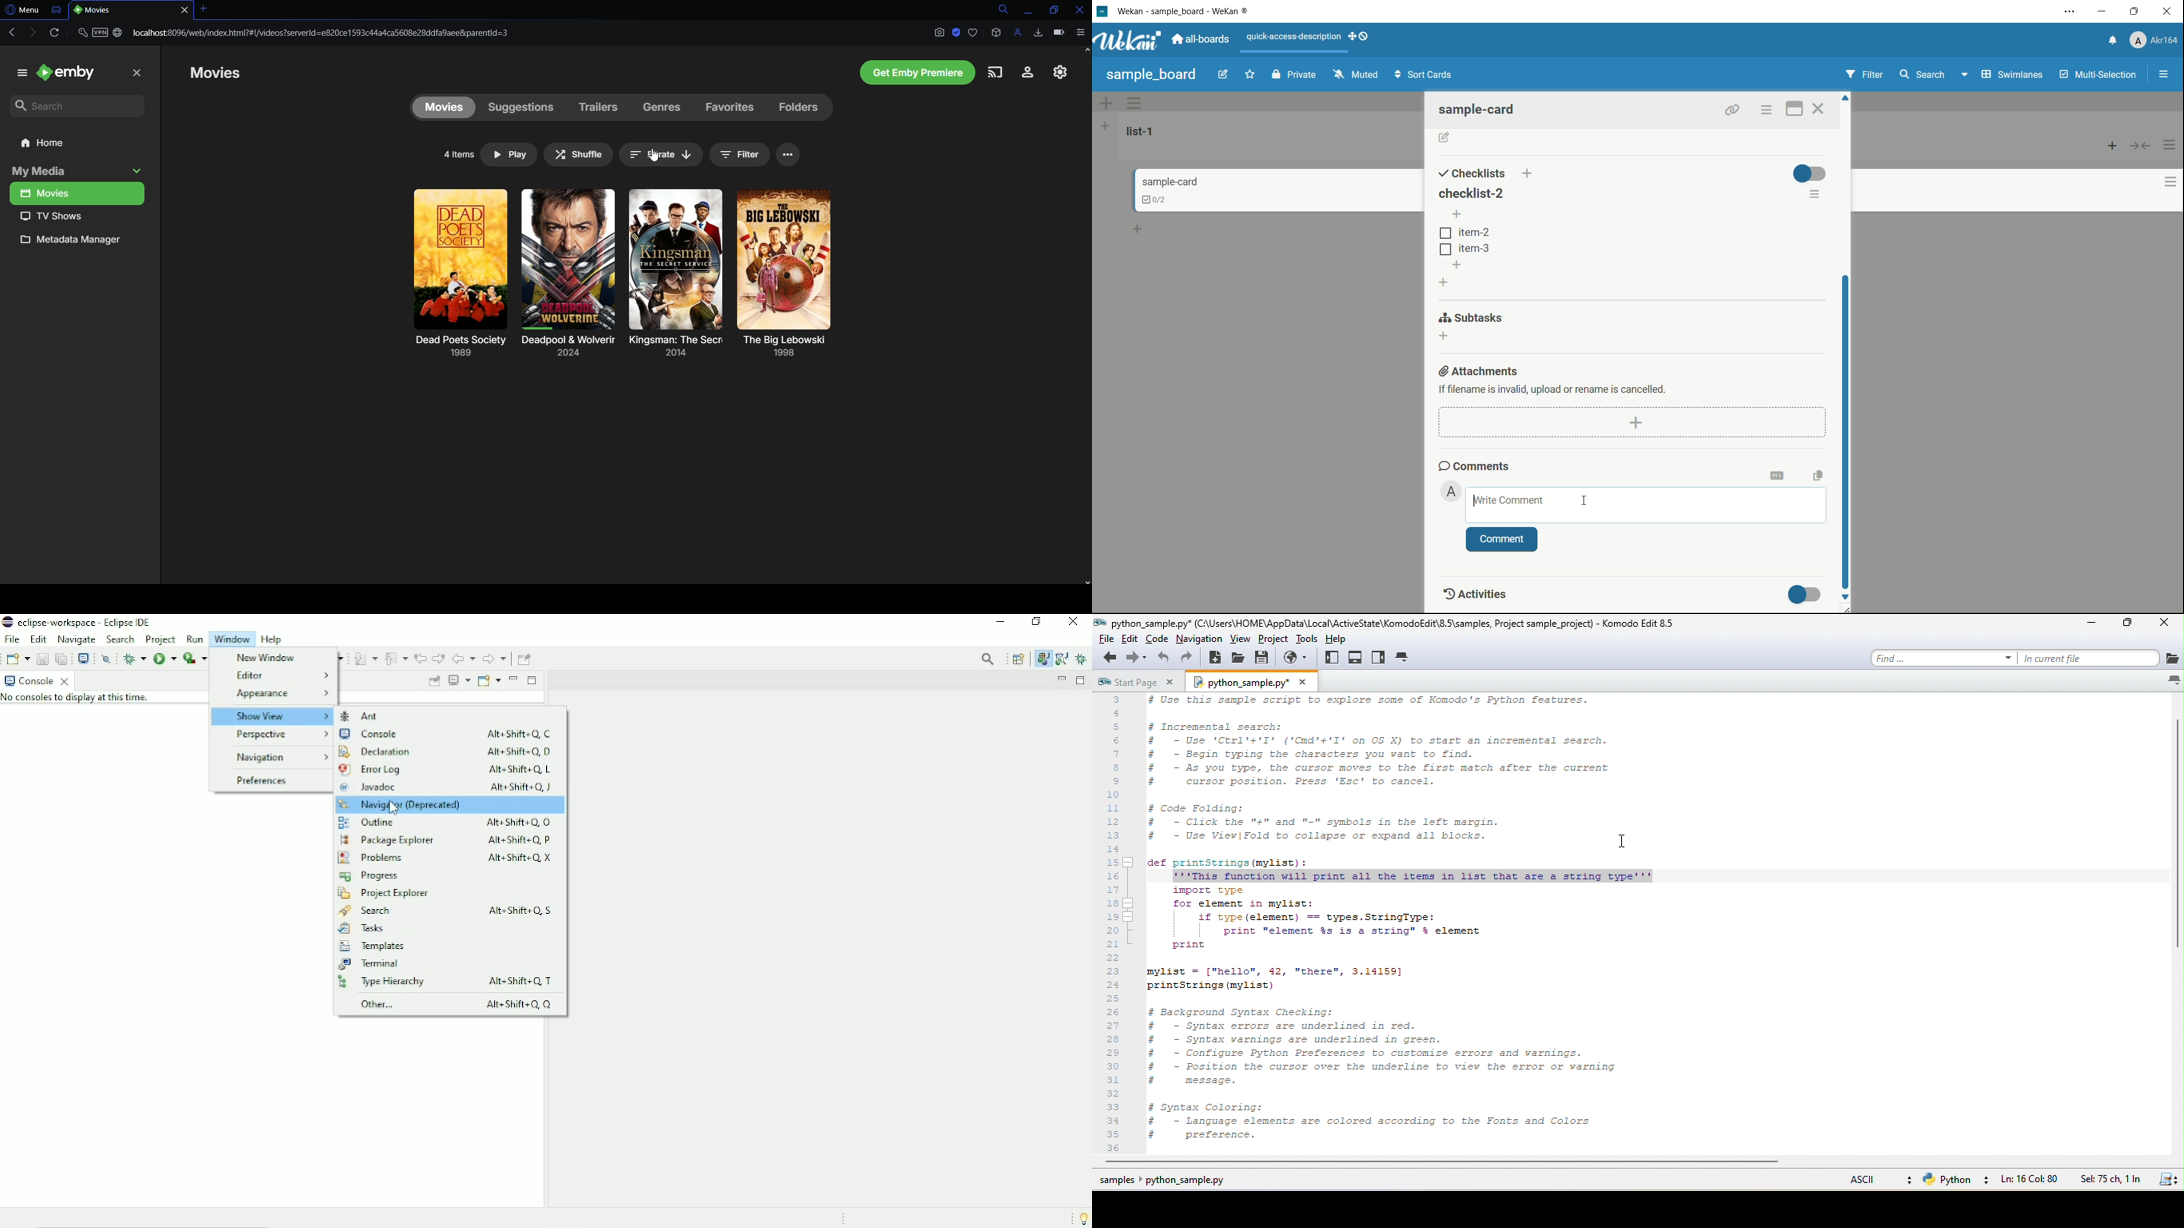 The image size is (2184, 1232). What do you see at coordinates (41, 658) in the screenshot?
I see `Save` at bounding box center [41, 658].